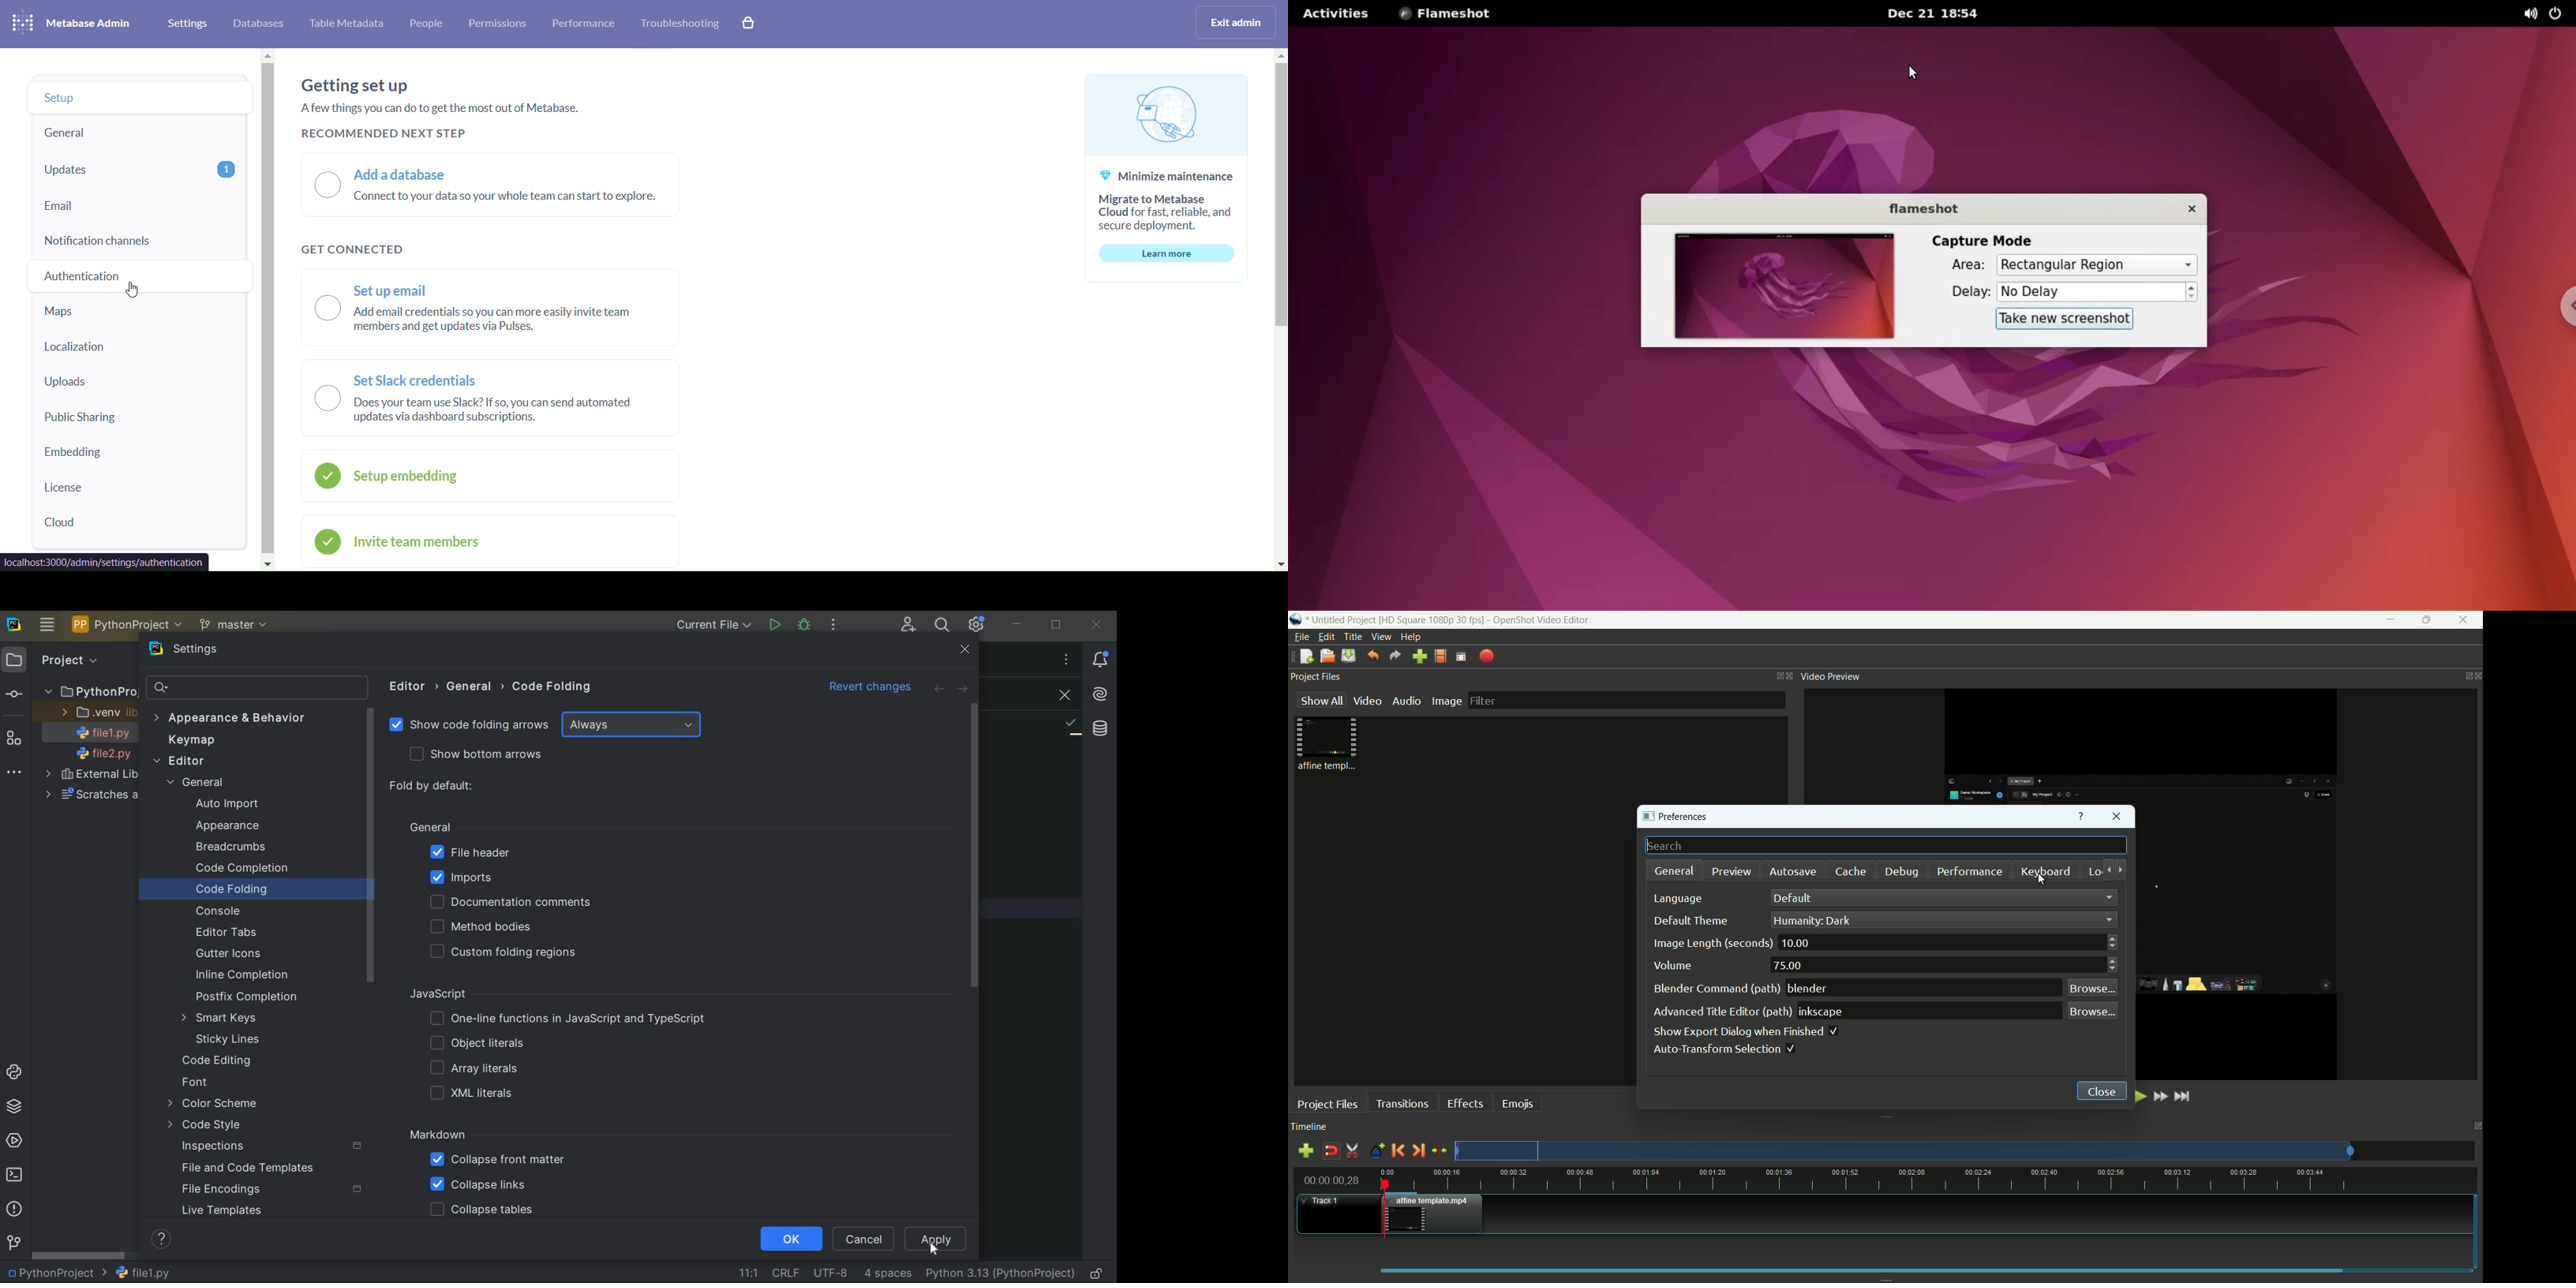  I want to click on profile, so click(1441, 656).